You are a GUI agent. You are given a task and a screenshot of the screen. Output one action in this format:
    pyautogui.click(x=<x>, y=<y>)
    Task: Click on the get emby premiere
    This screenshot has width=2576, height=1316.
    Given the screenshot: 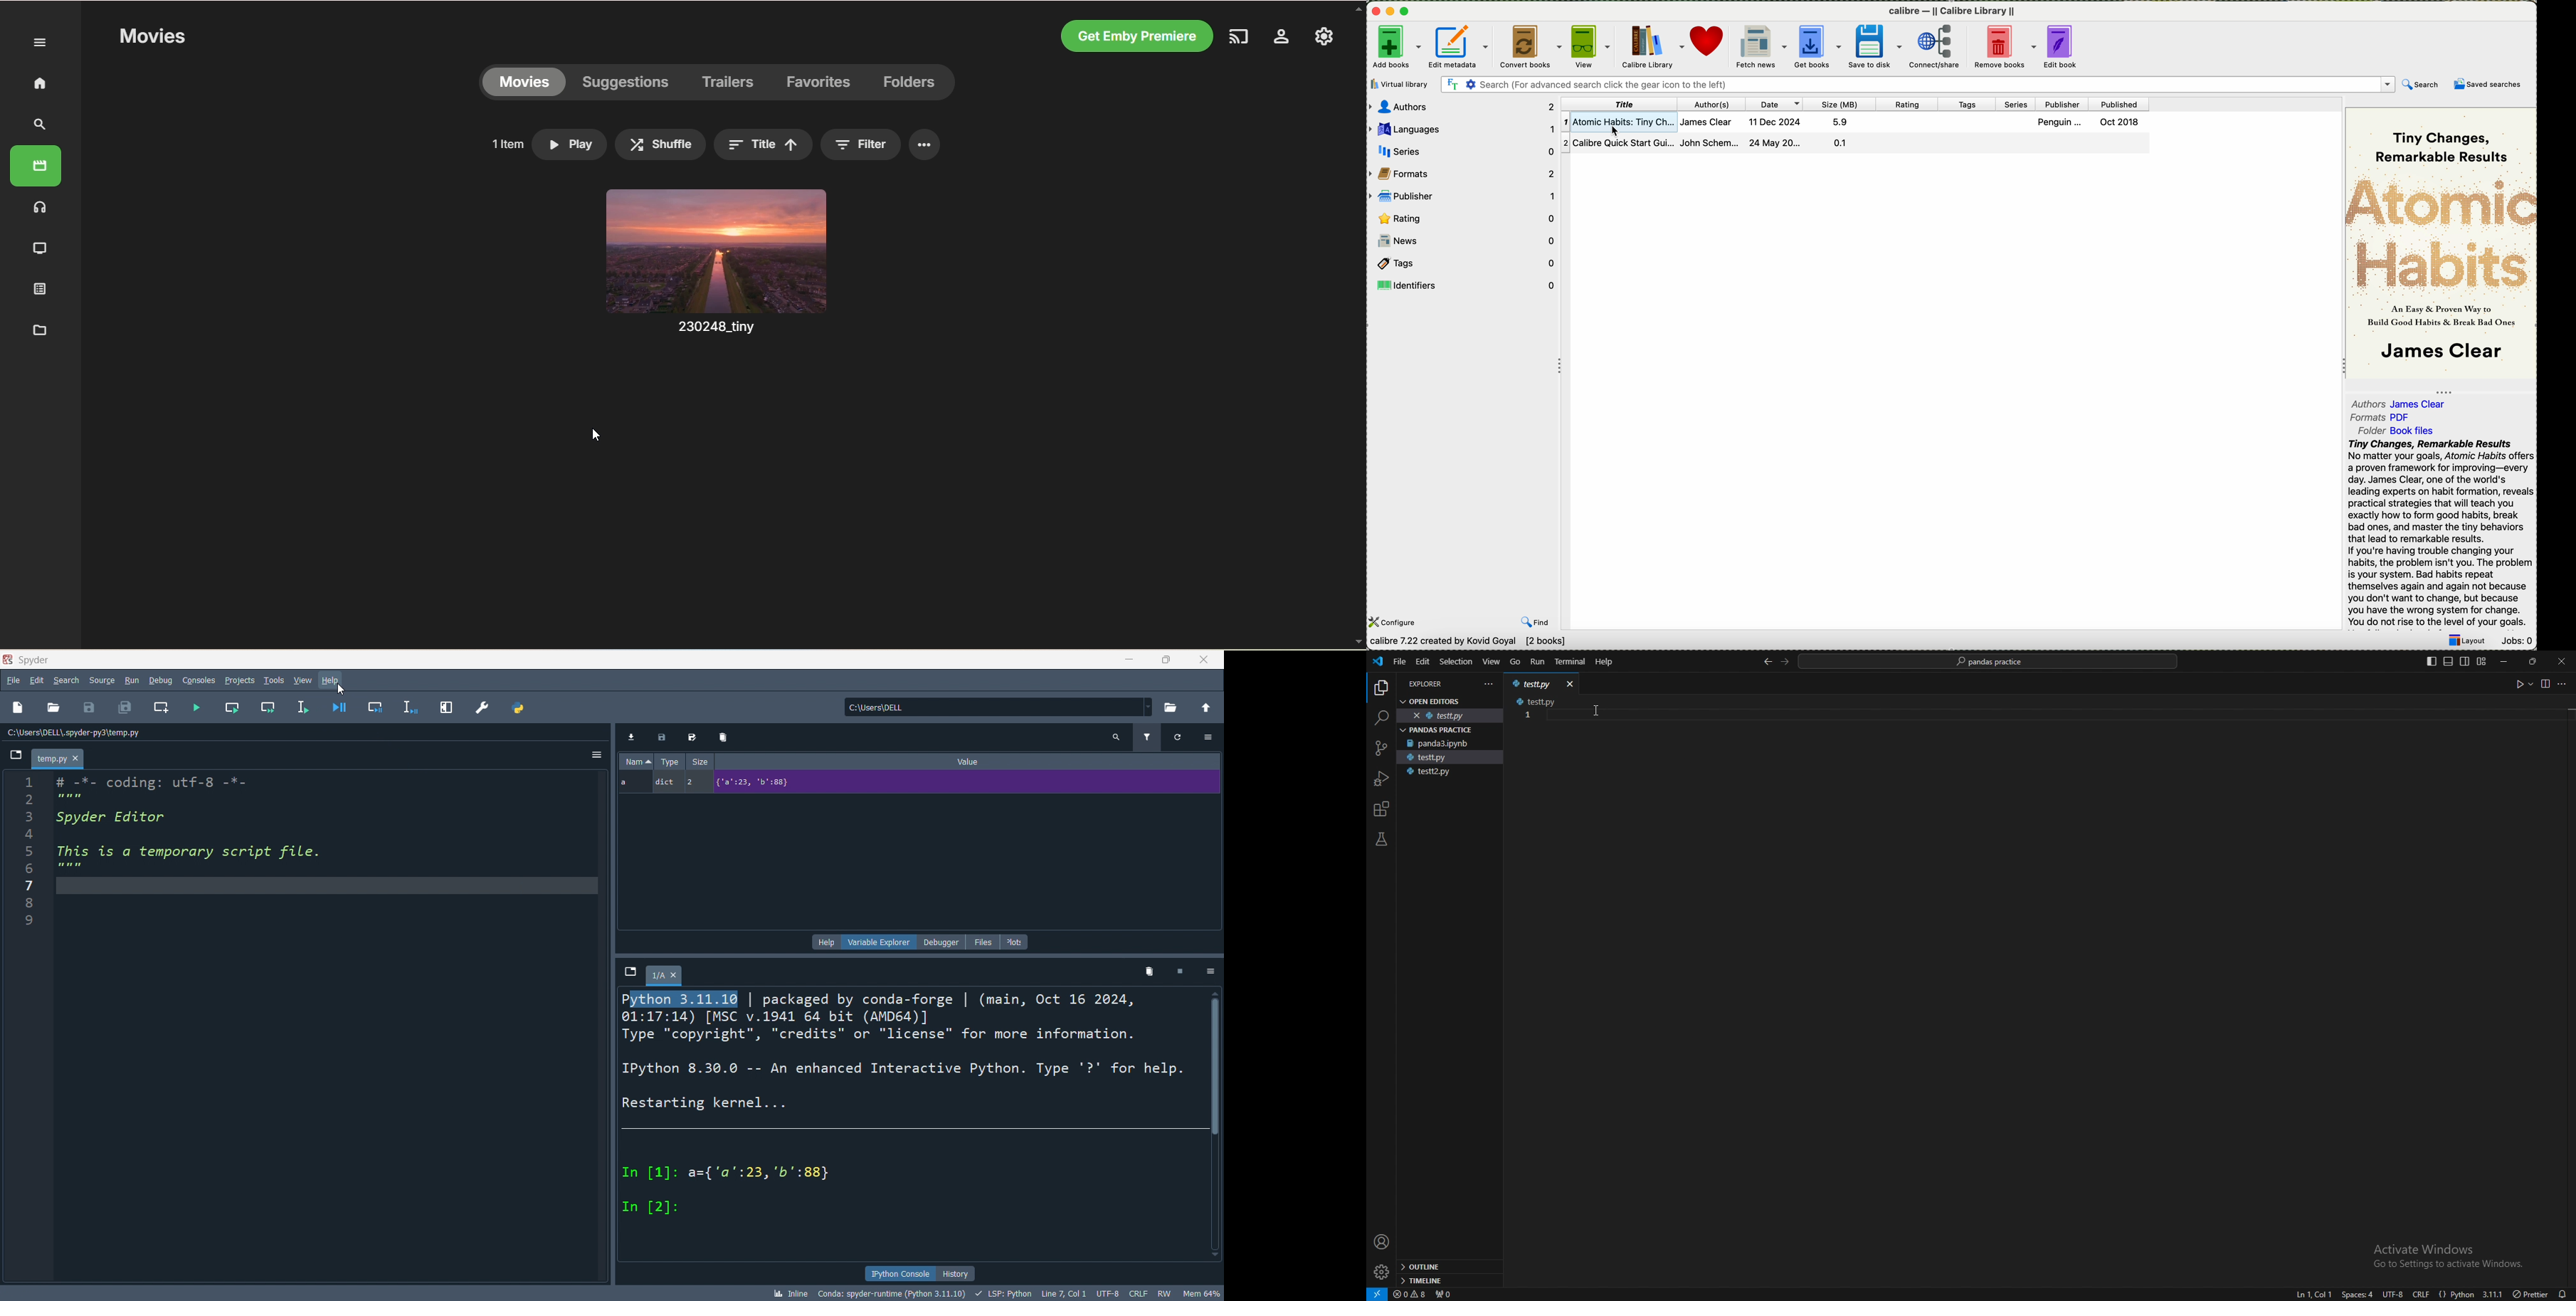 What is the action you would take?
    pyautogui.click(x=1134, y=36)
    